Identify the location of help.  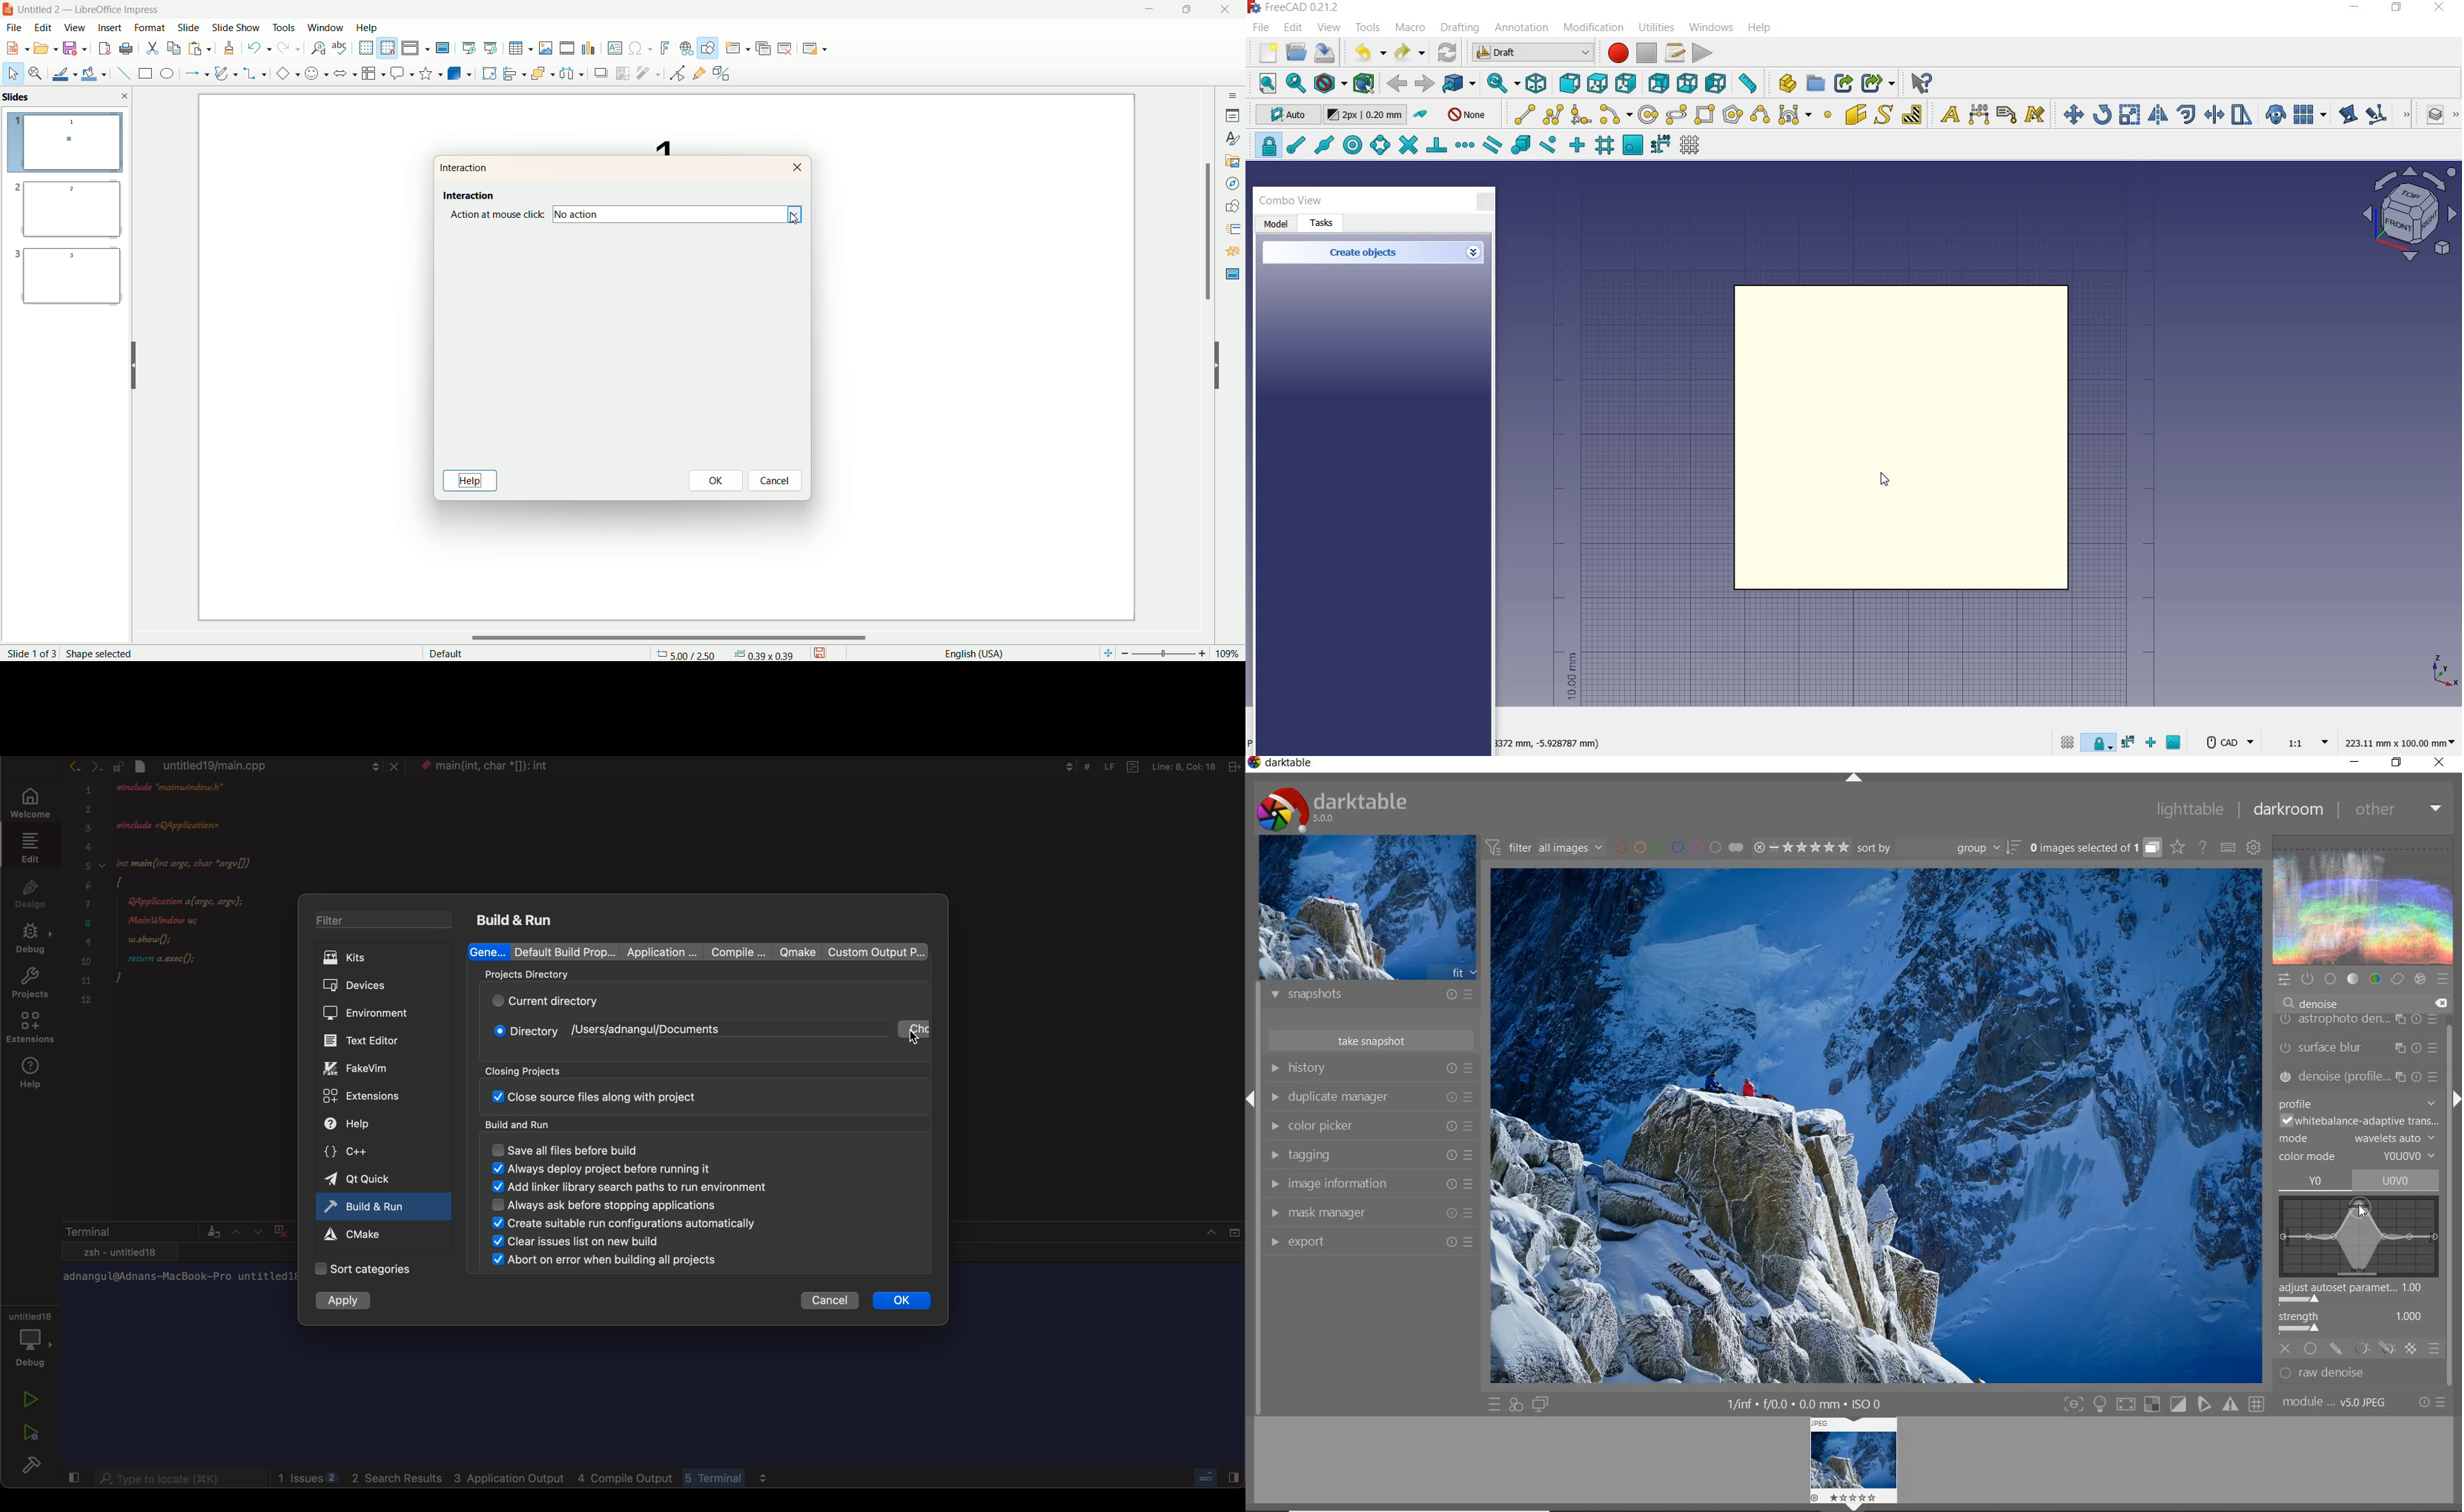
(357, 1124).